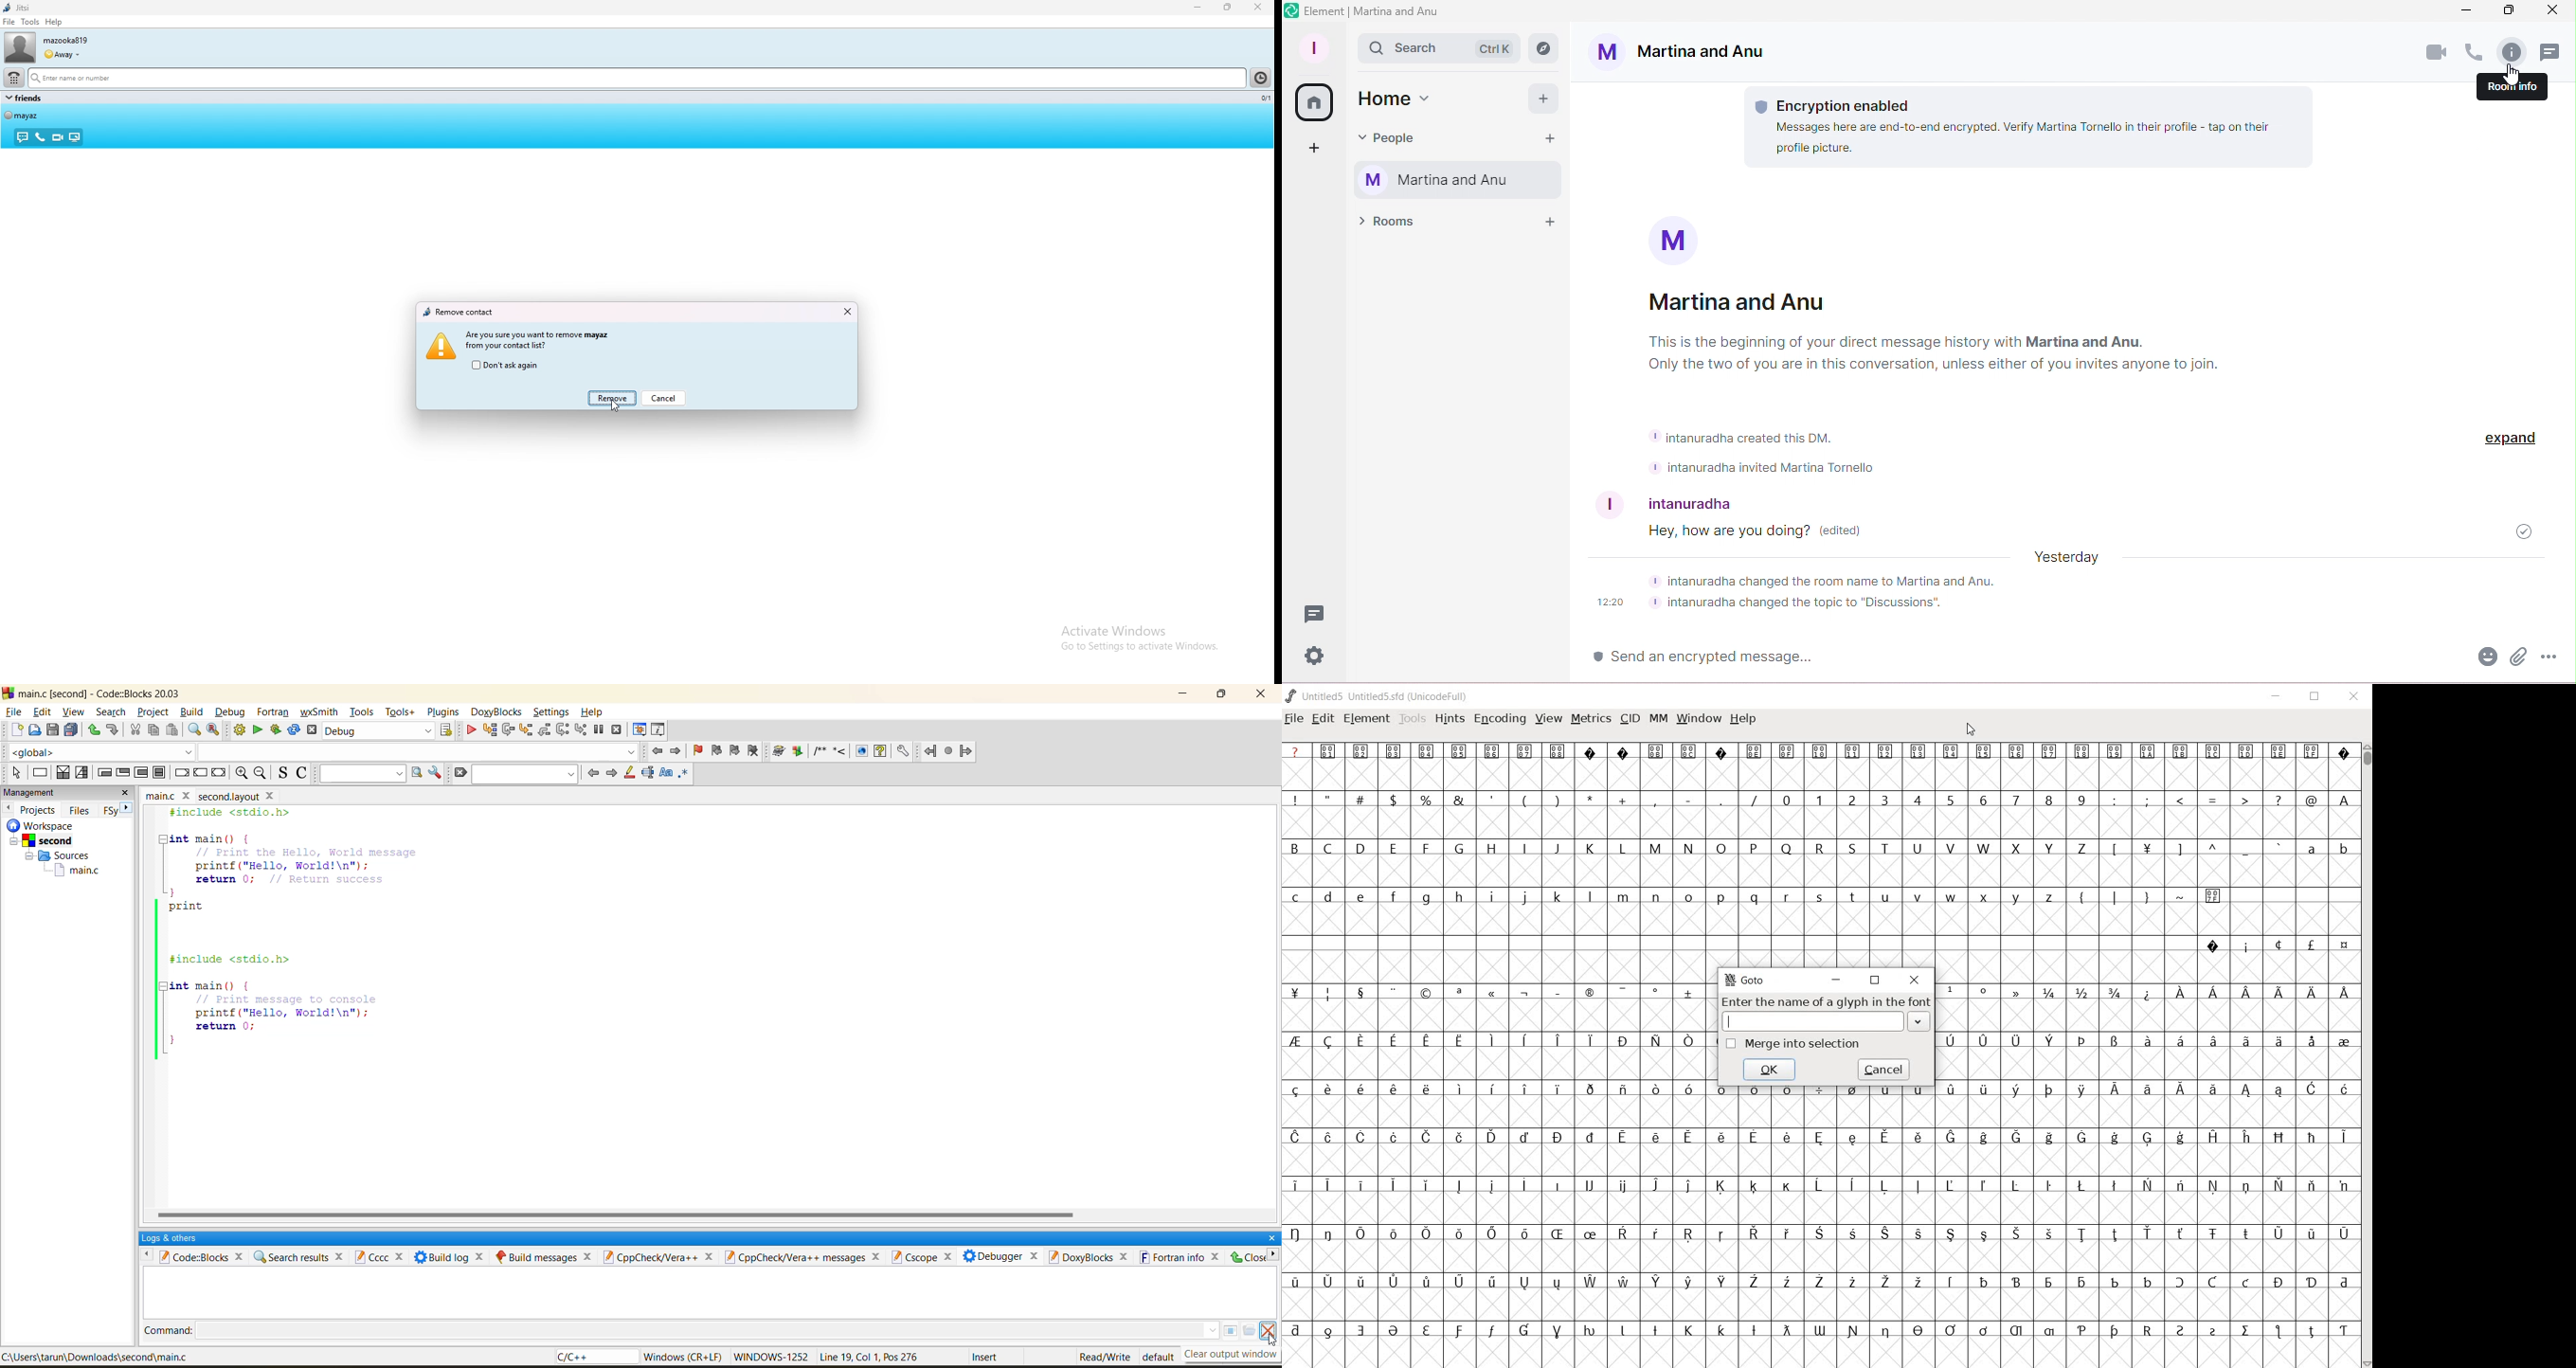 This screenshot has height=1372, width=2576. What do you see at coordinates (1548, 45) in the screenshot?
I see `Explore rooms` at bounding box center [1548, 45].